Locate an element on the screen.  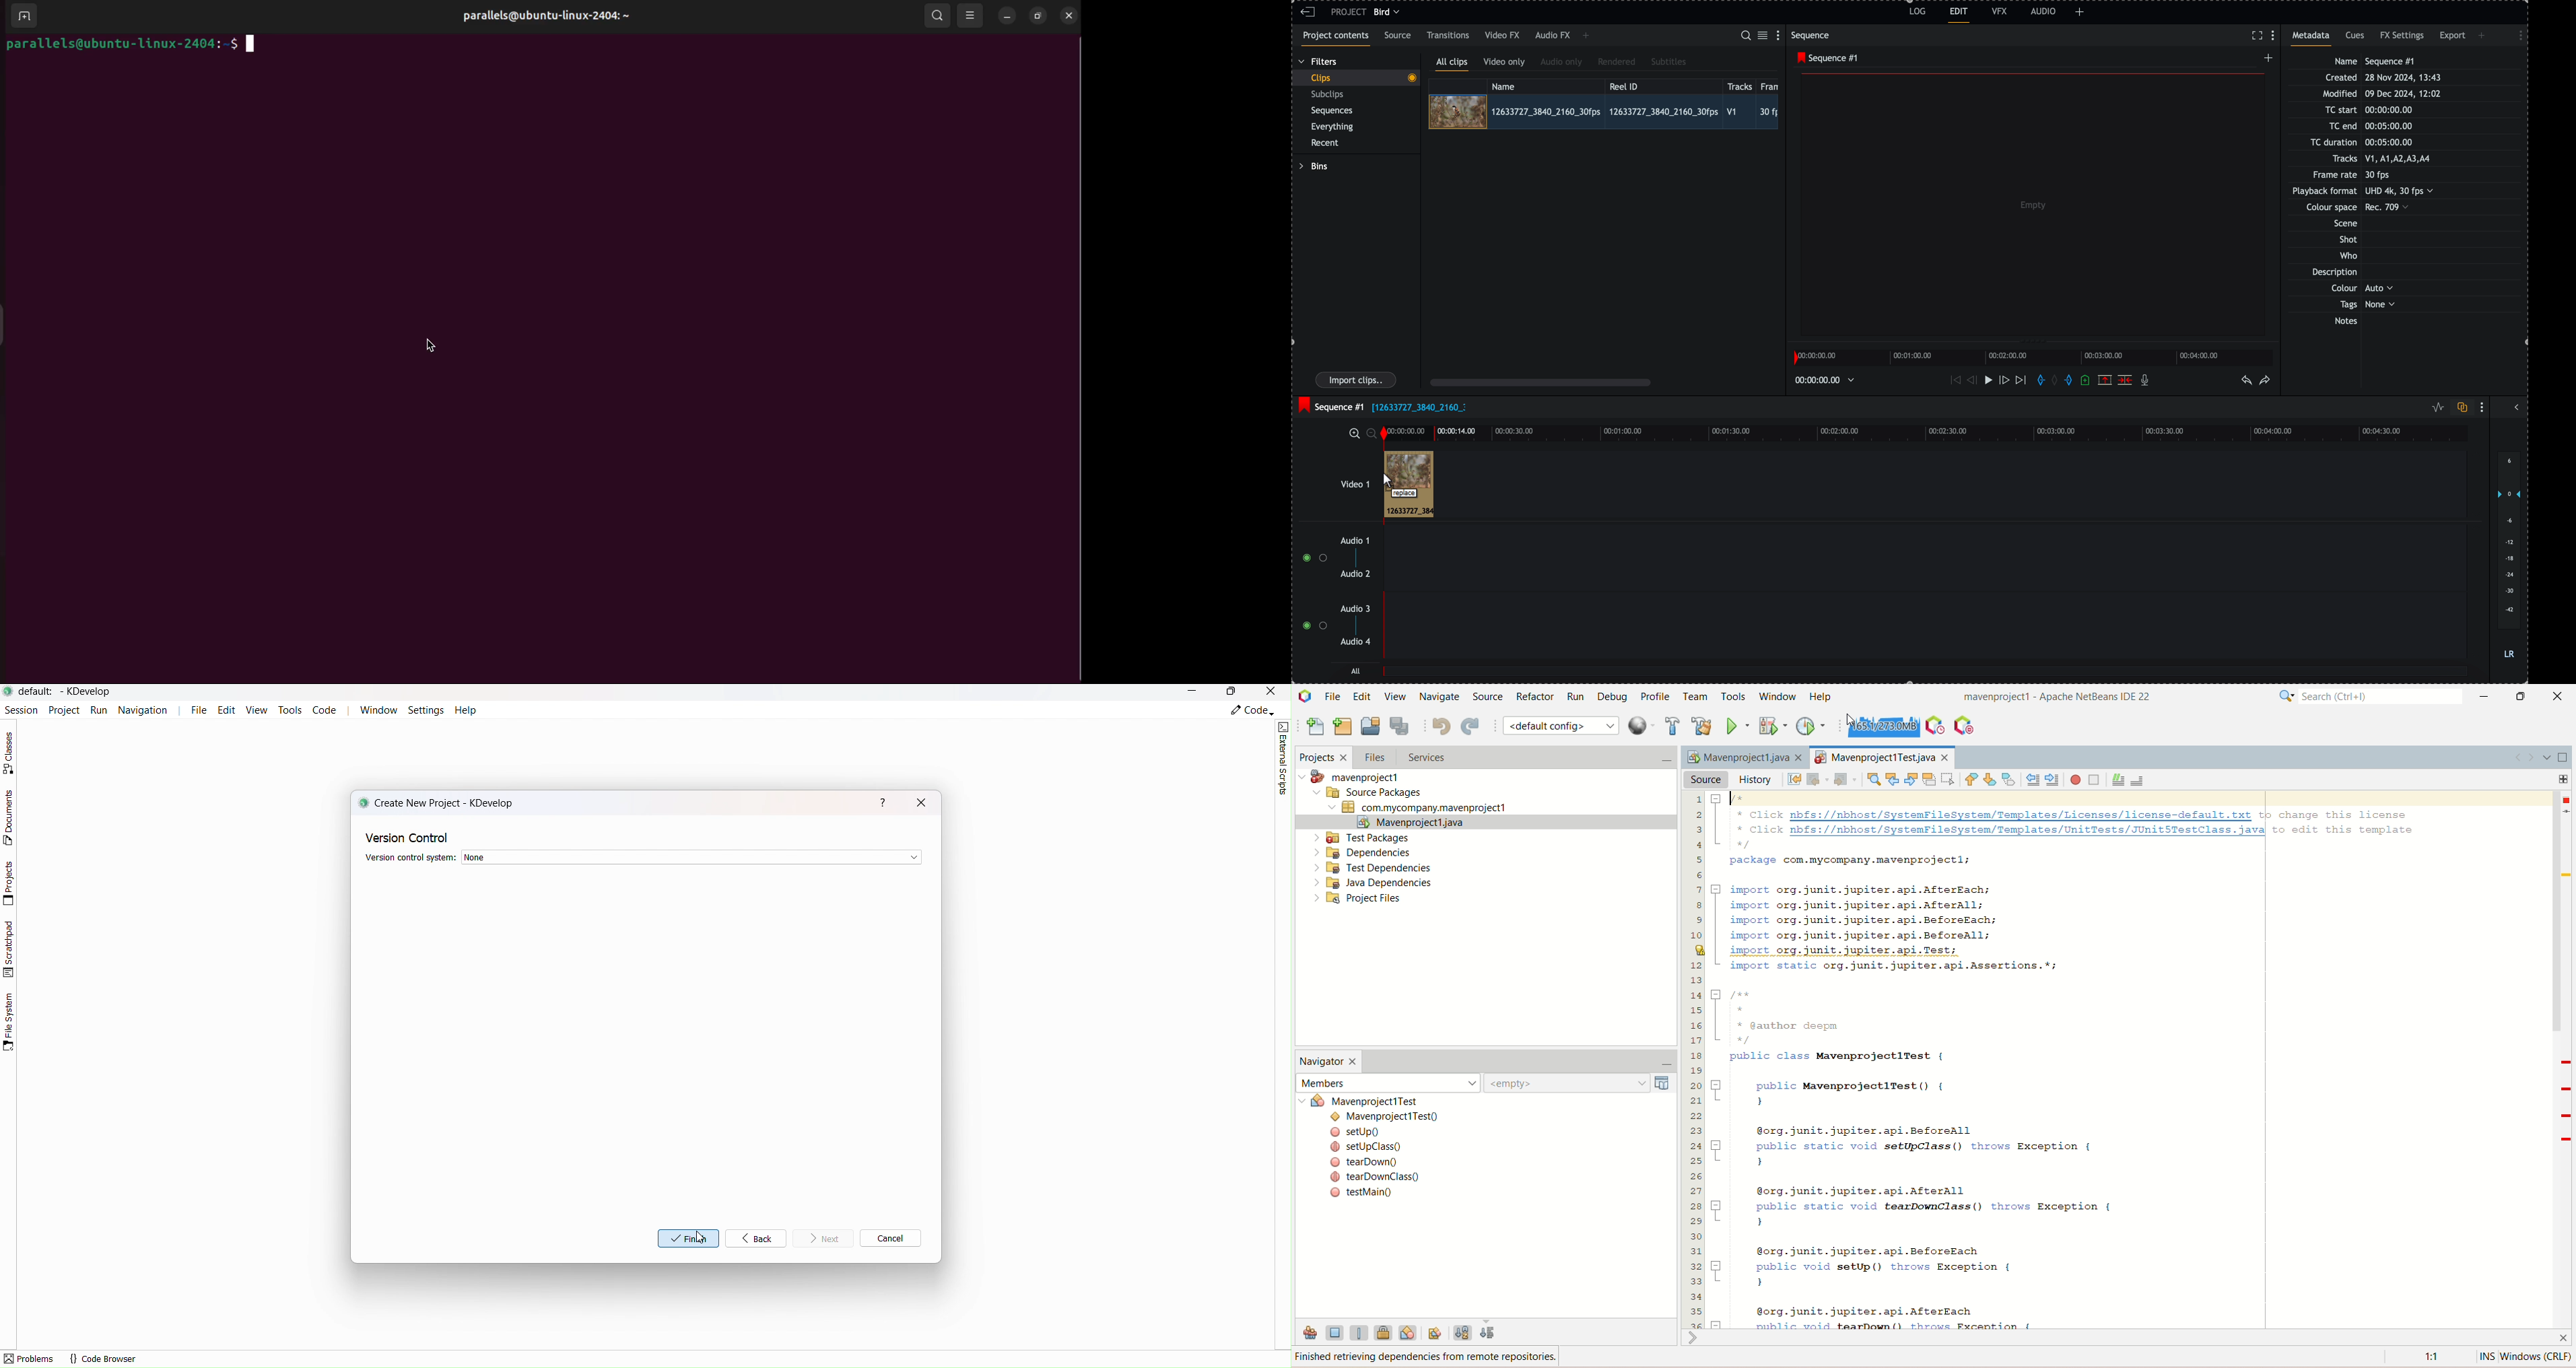
undo is located at coordinates (2248, 381).